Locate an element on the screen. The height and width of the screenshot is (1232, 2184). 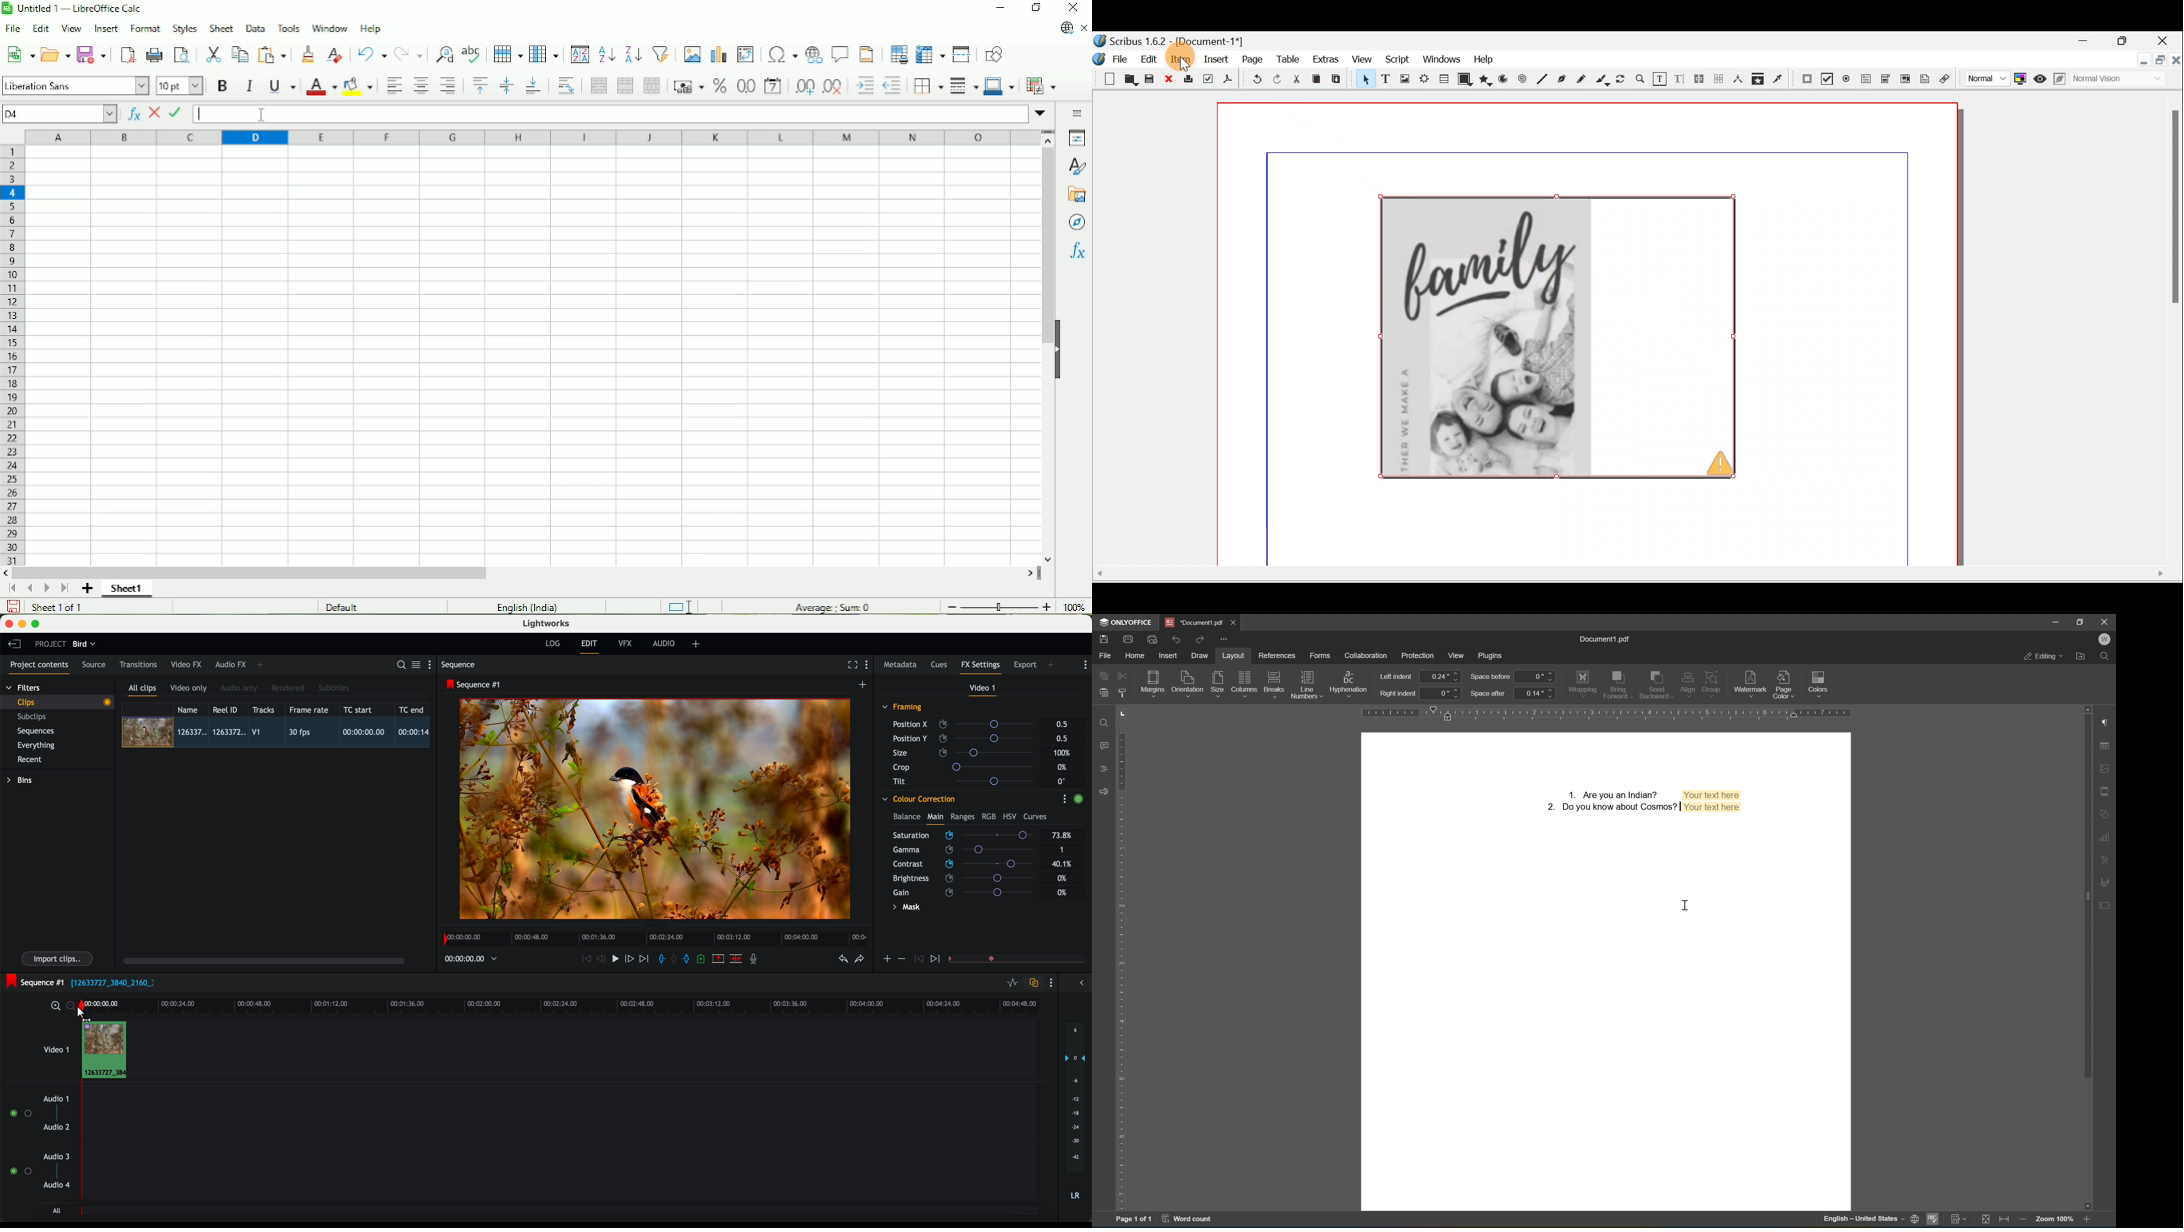
Scroll to last sheet is located at coordinates (65, 588).